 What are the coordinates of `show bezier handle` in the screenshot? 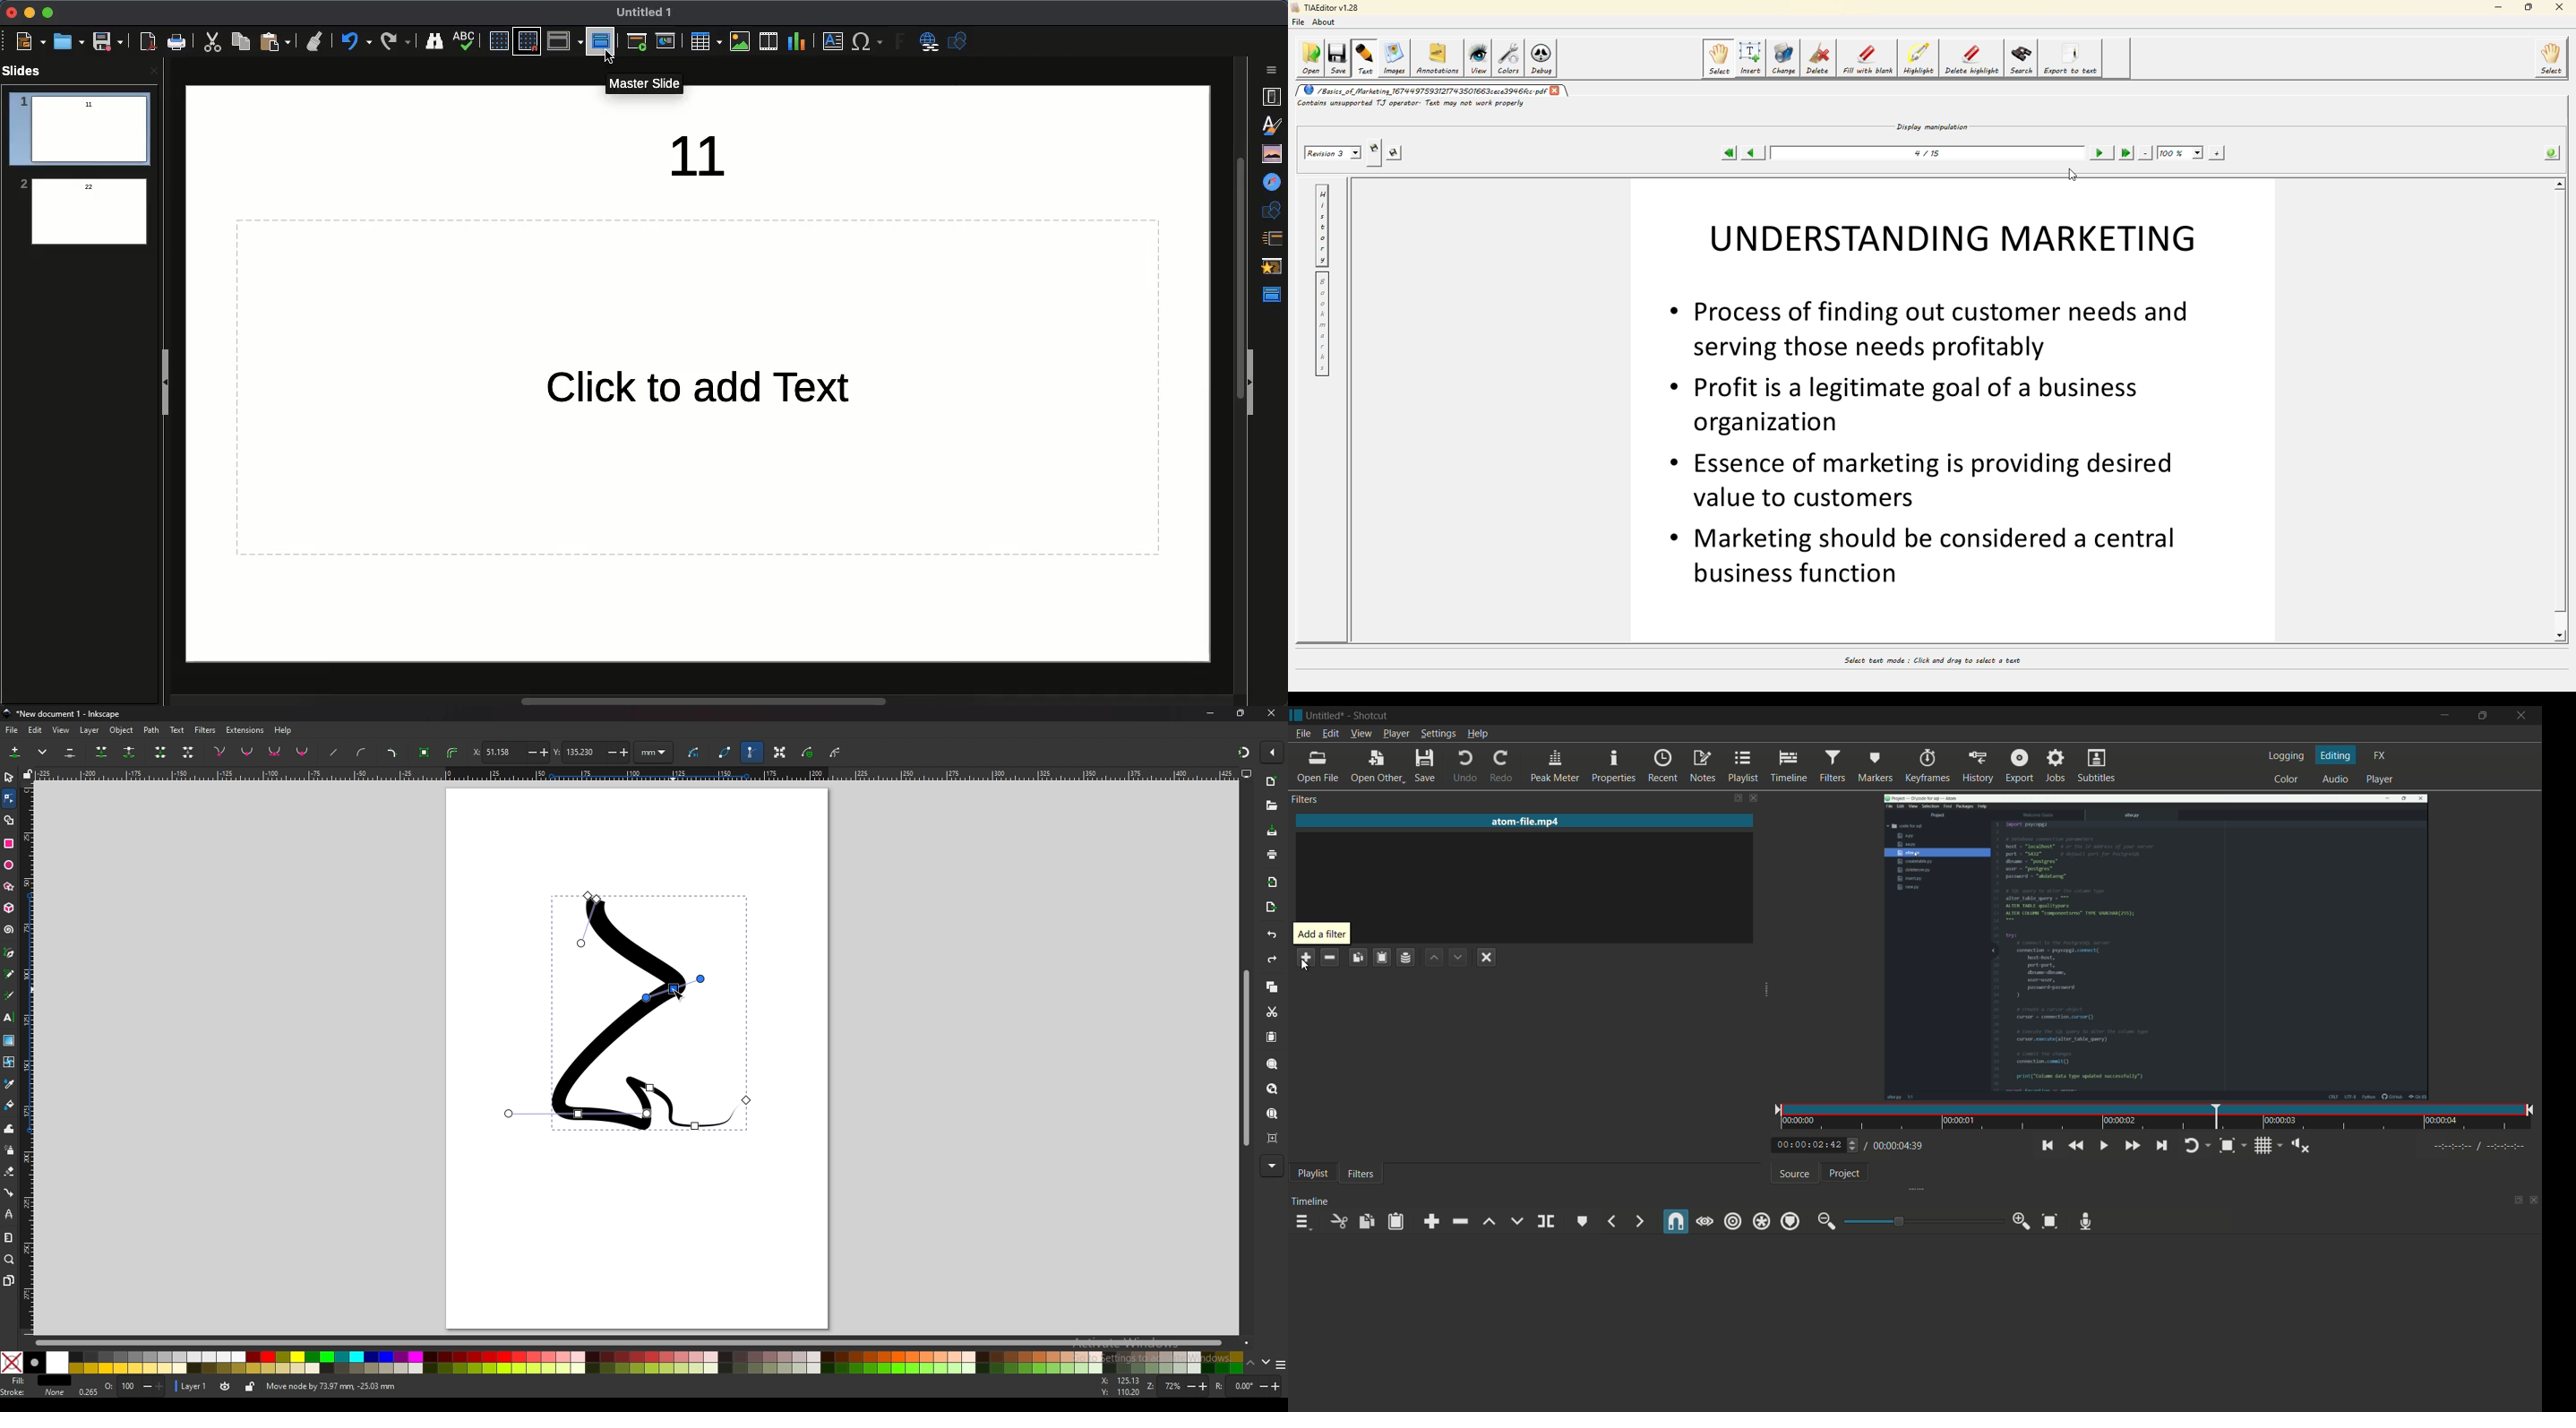 It's located at (751, 752).